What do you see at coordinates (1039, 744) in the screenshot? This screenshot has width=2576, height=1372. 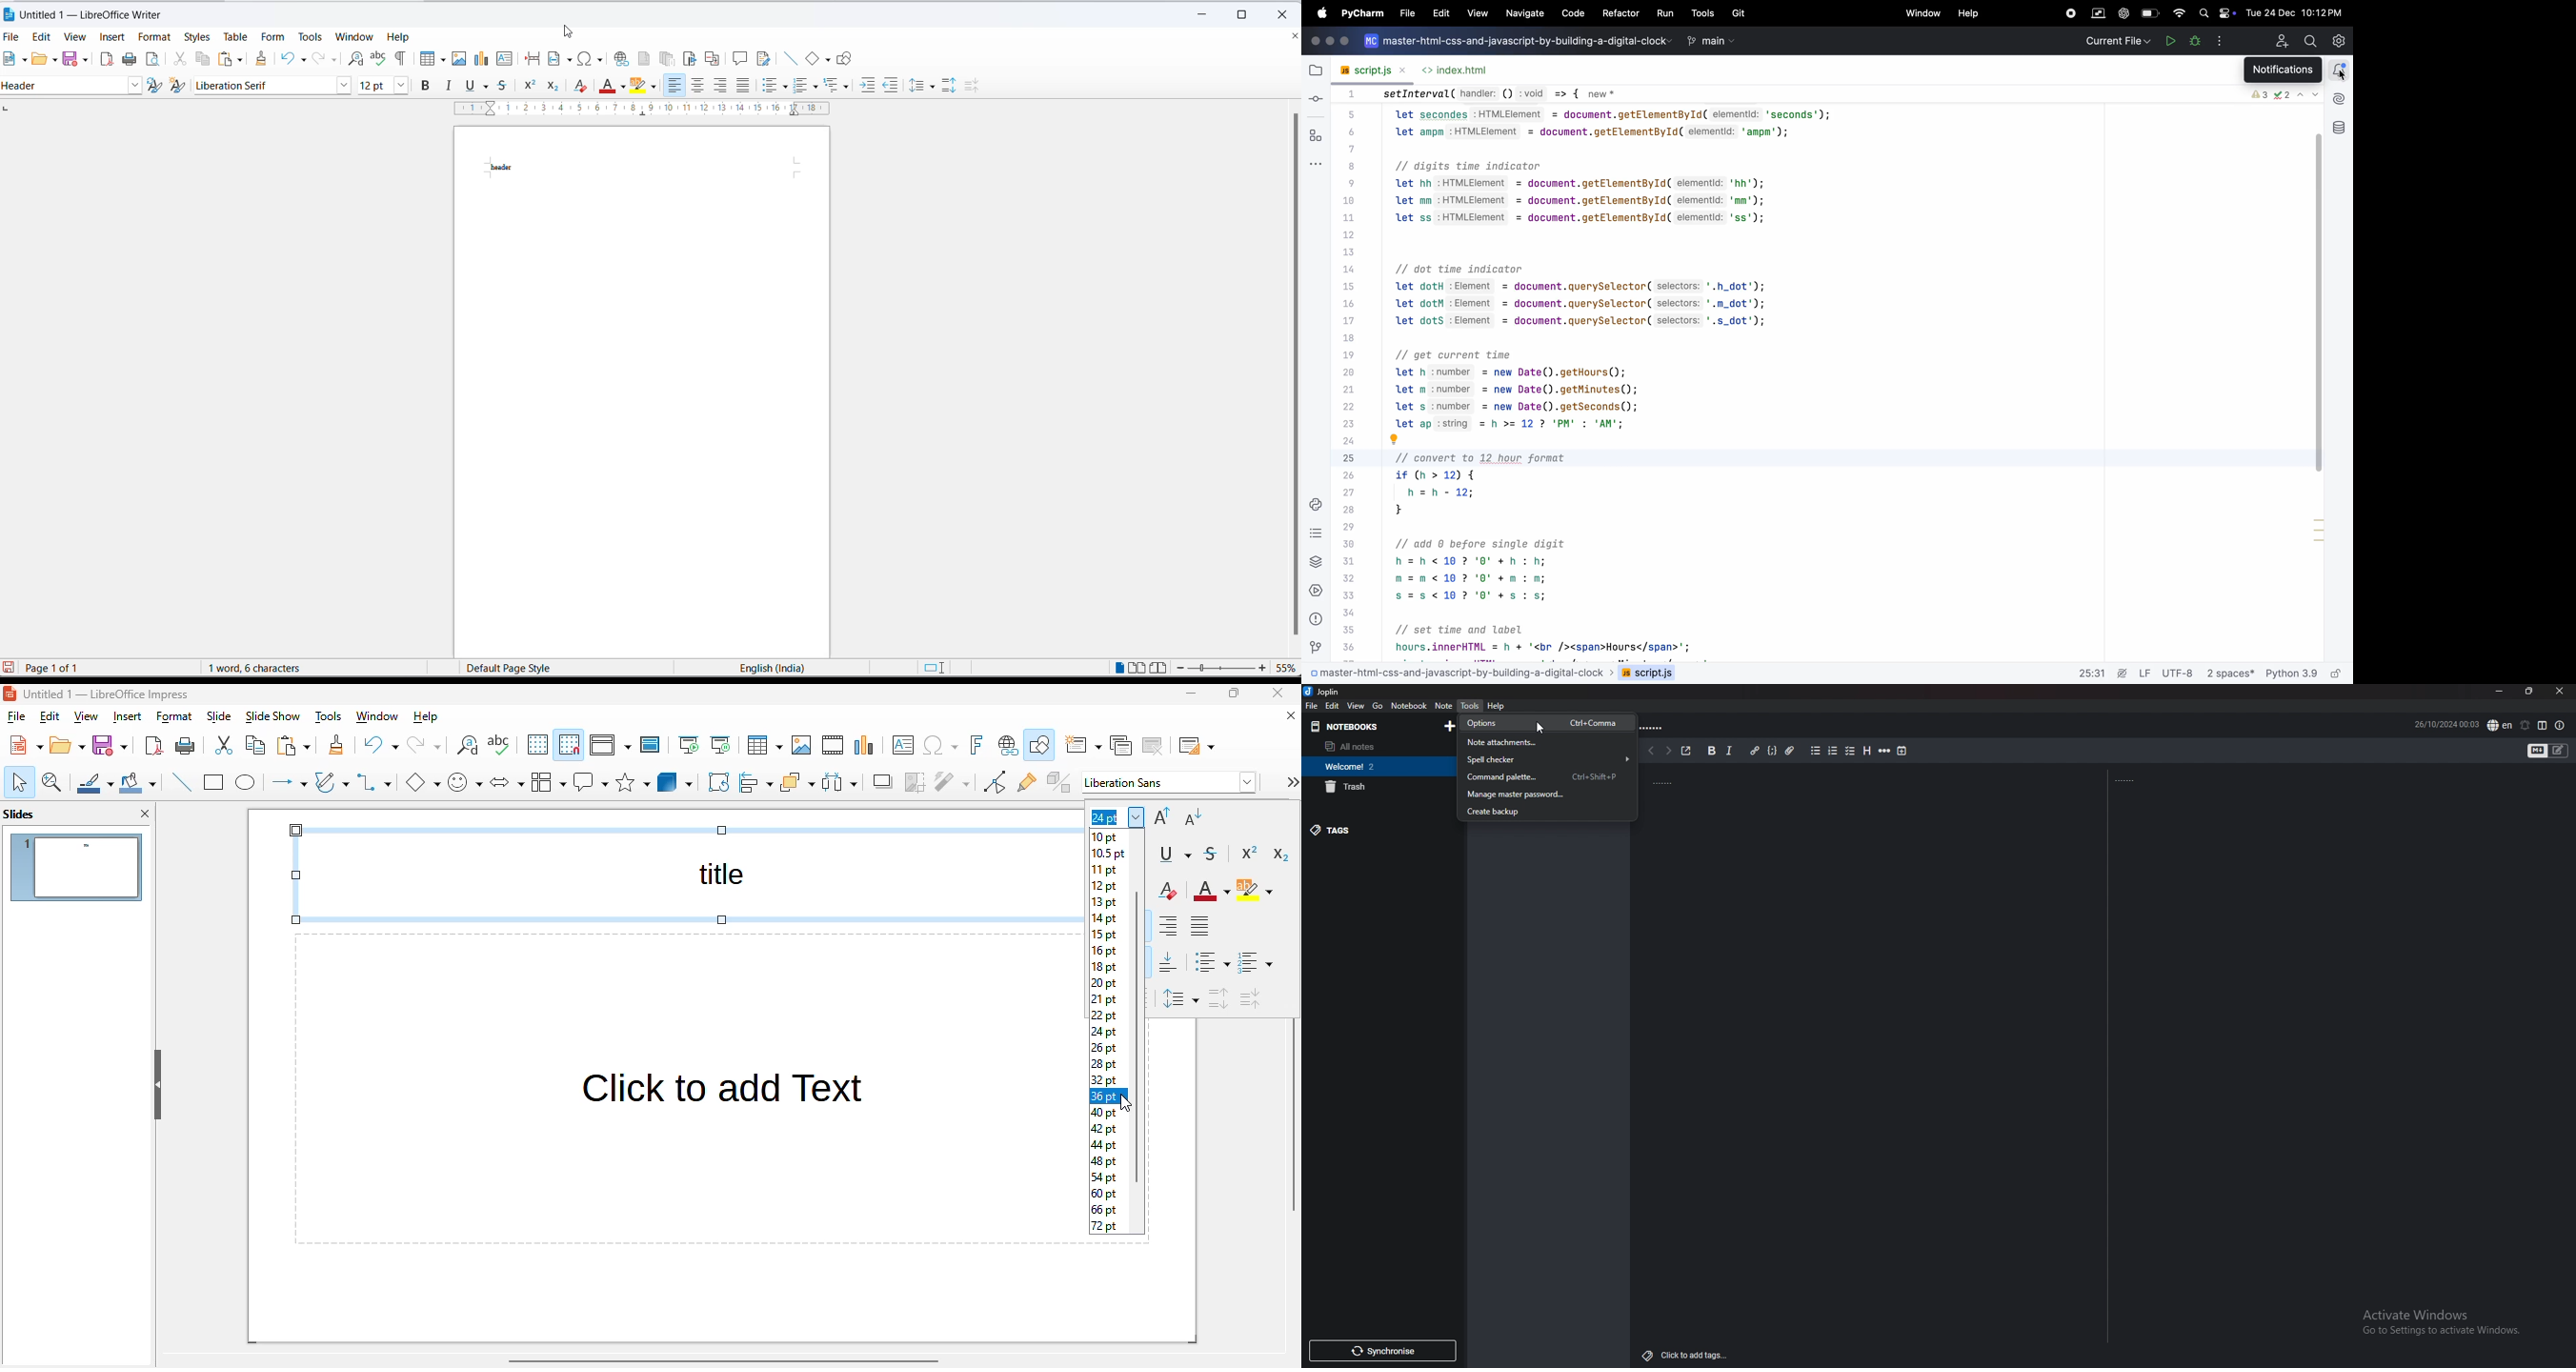 I see `show draw functions` at bounding box center [1039, 744].